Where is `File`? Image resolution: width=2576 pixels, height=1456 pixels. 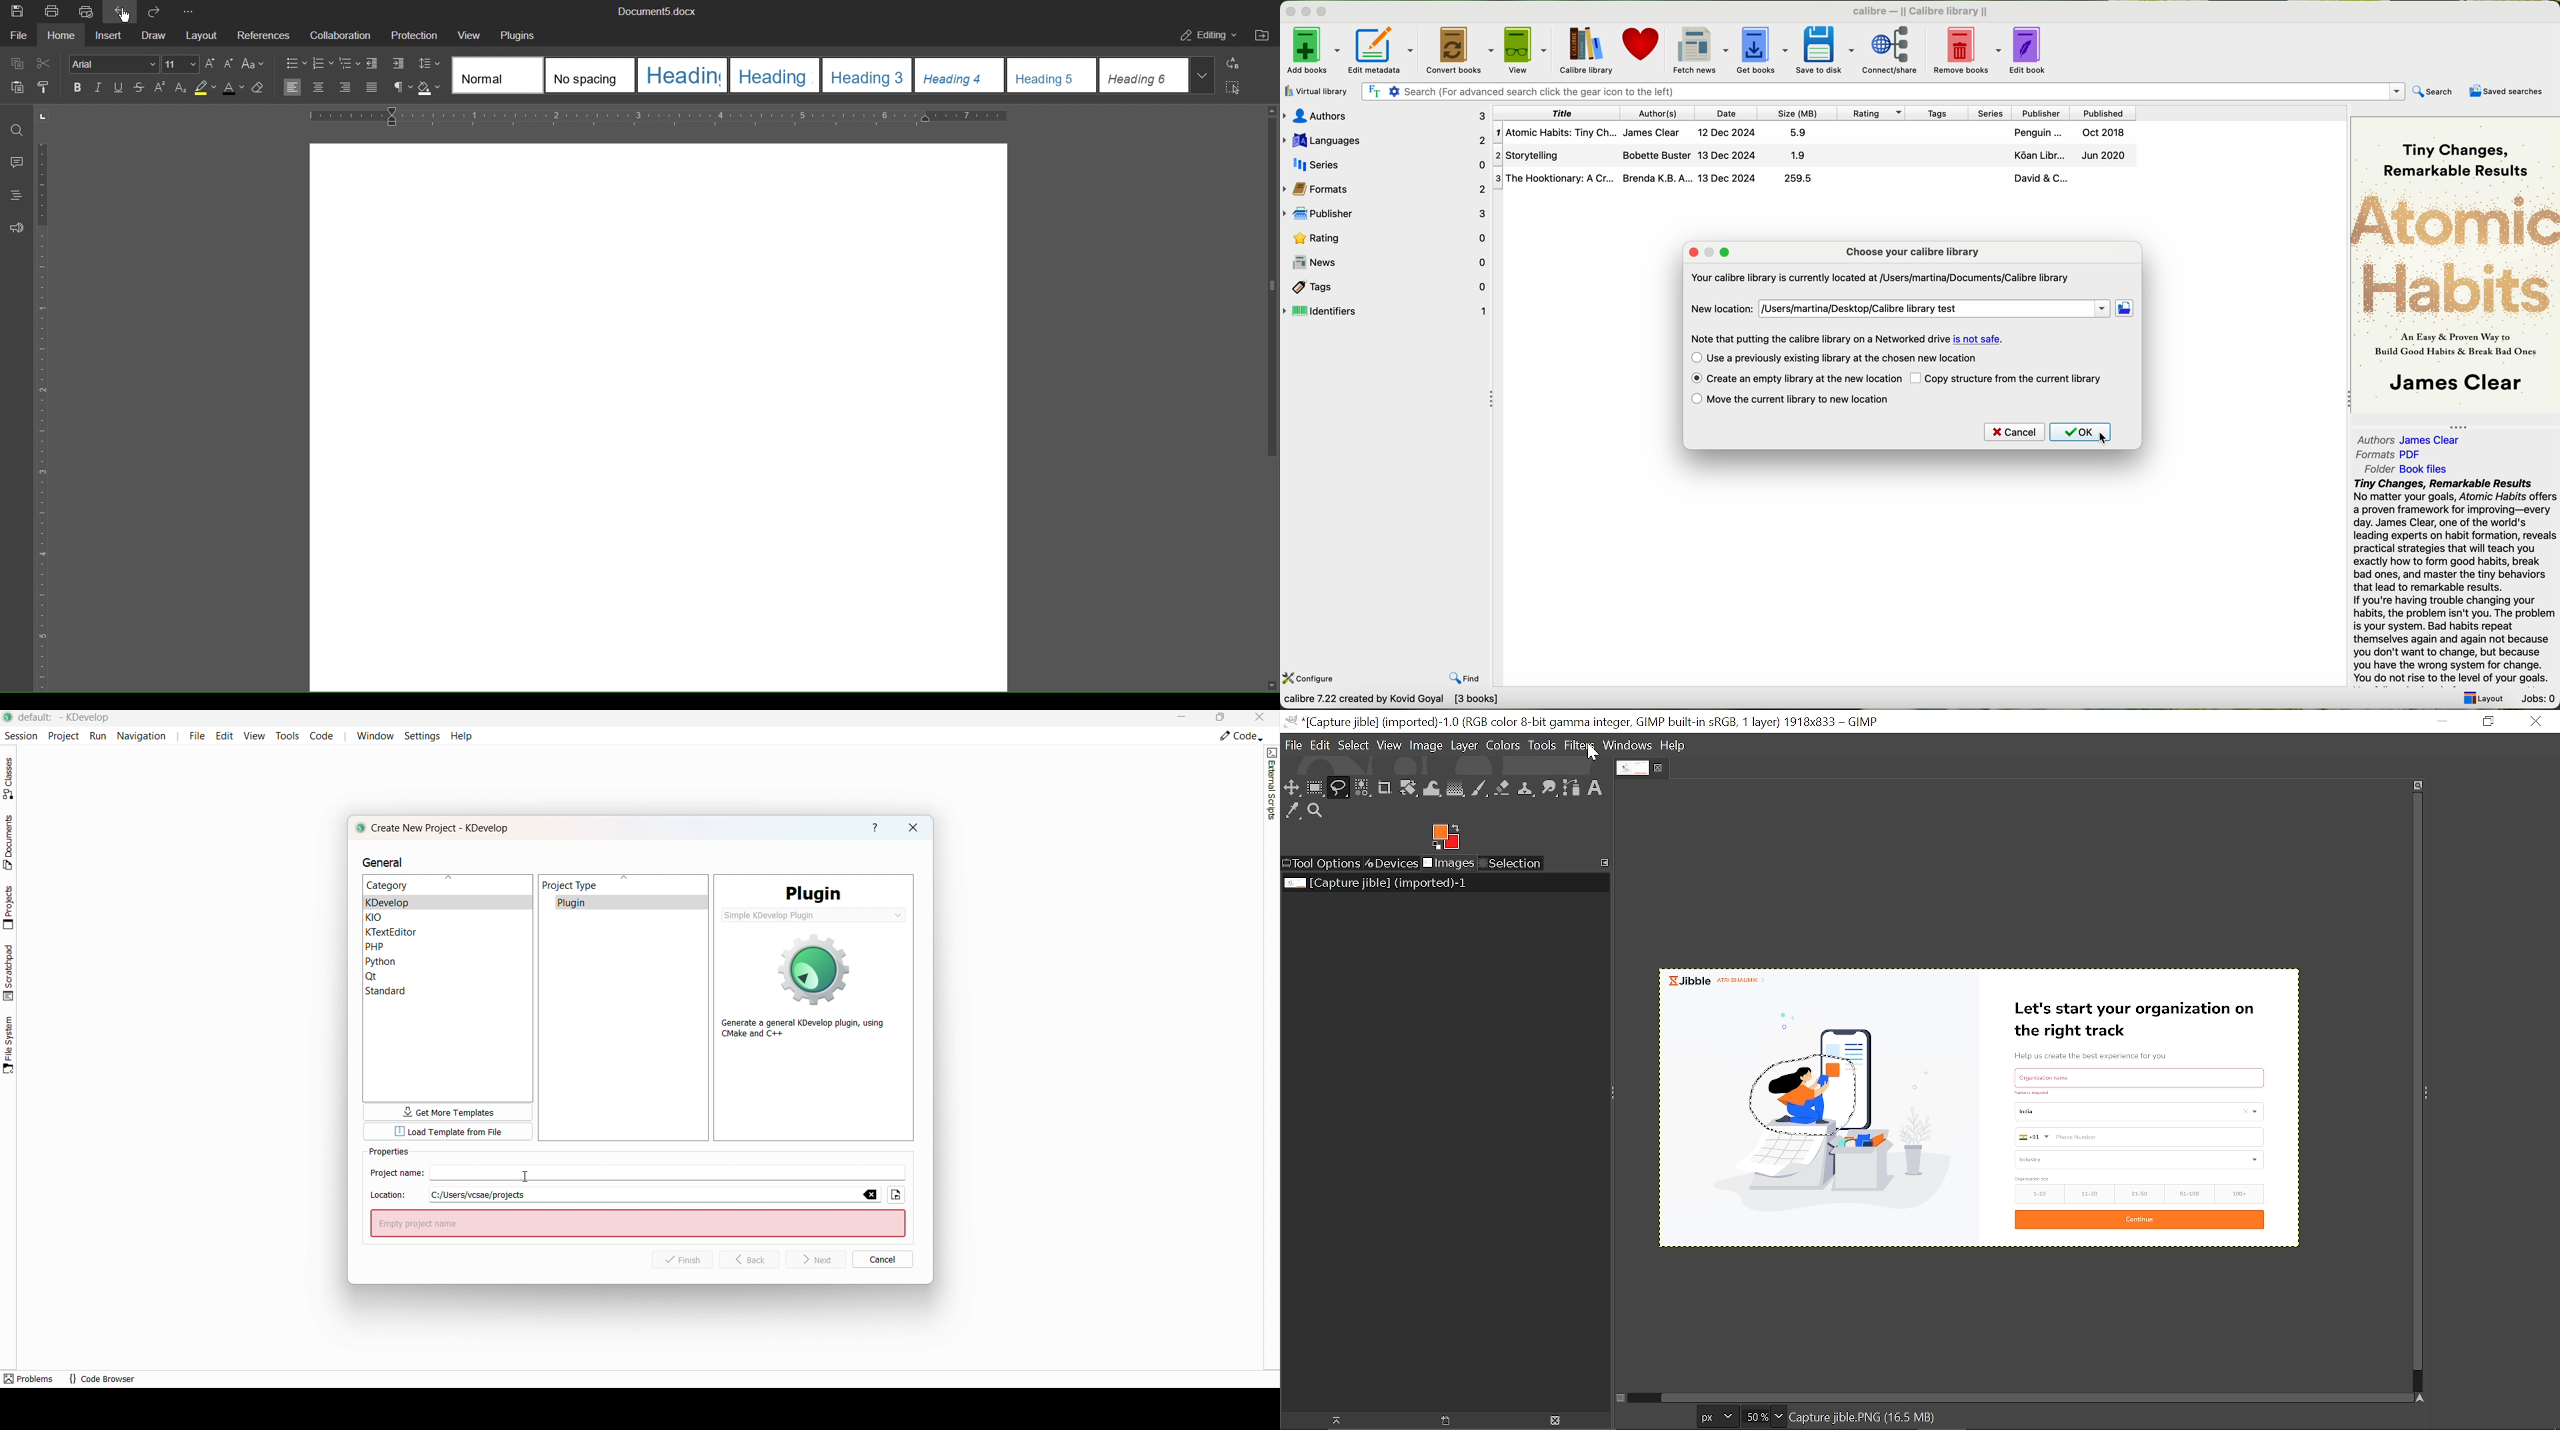
File is located at coordinates (1293, 745).